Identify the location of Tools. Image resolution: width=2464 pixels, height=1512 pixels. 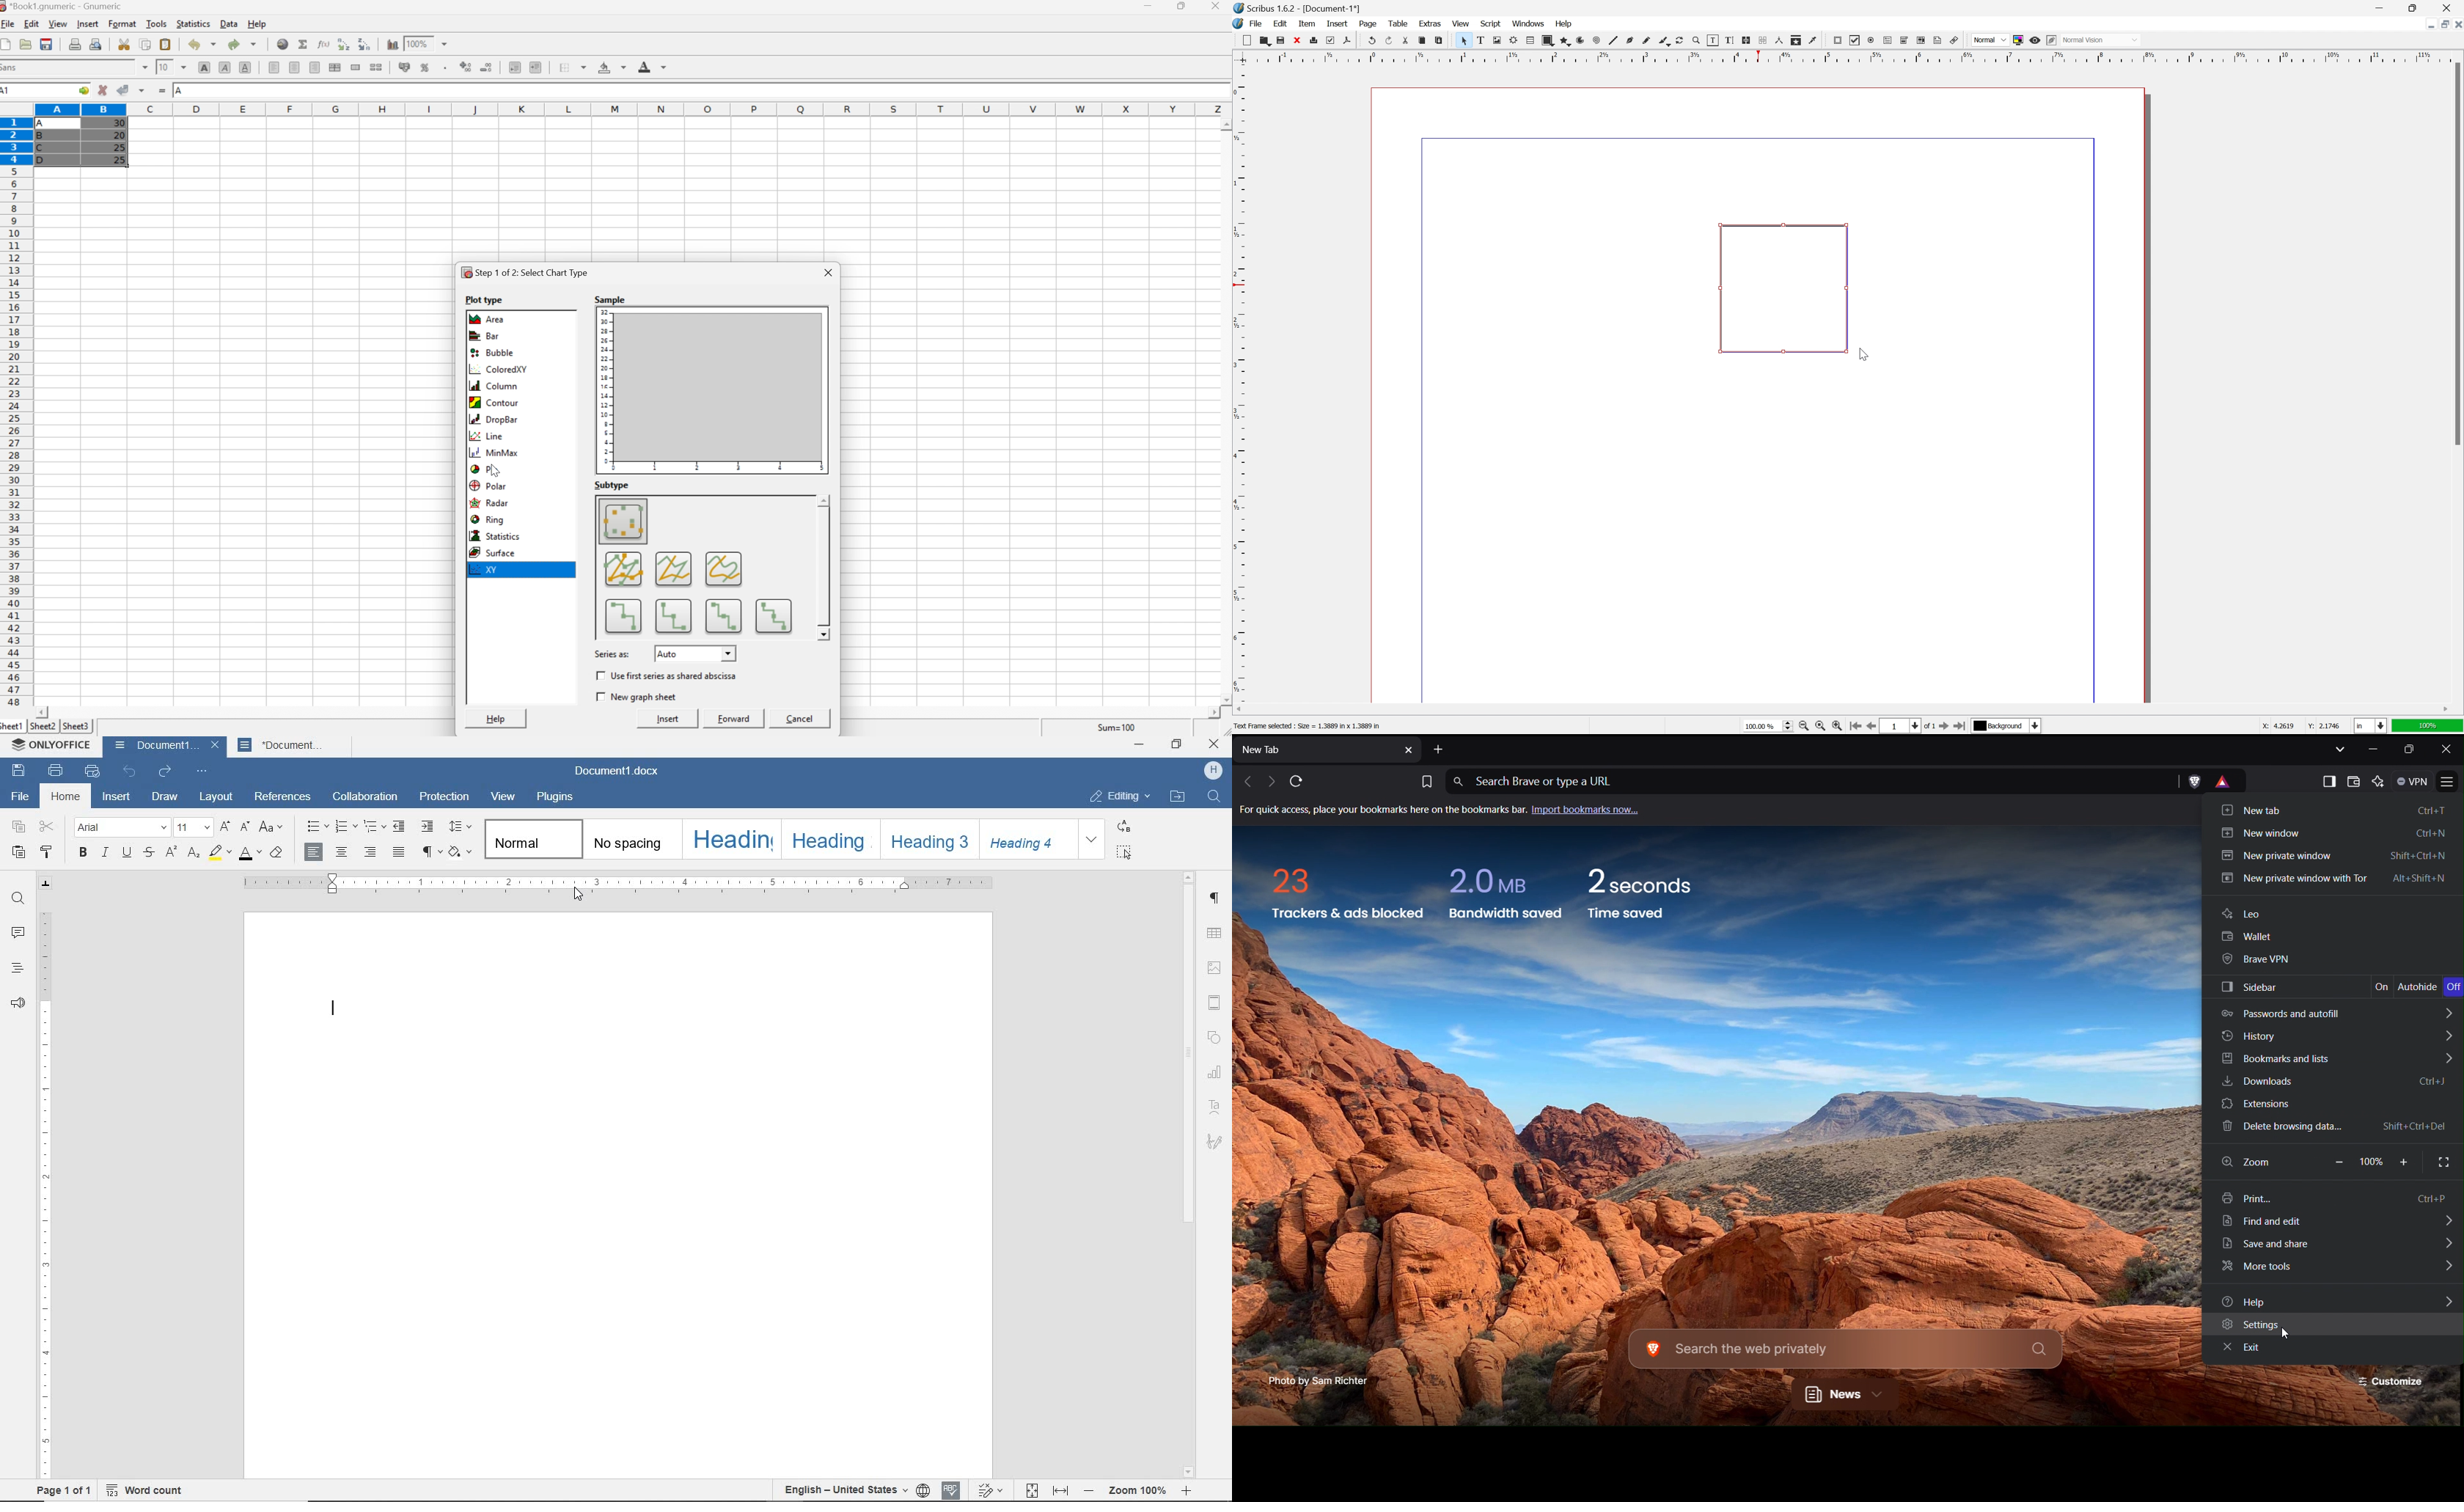
(156, 24).